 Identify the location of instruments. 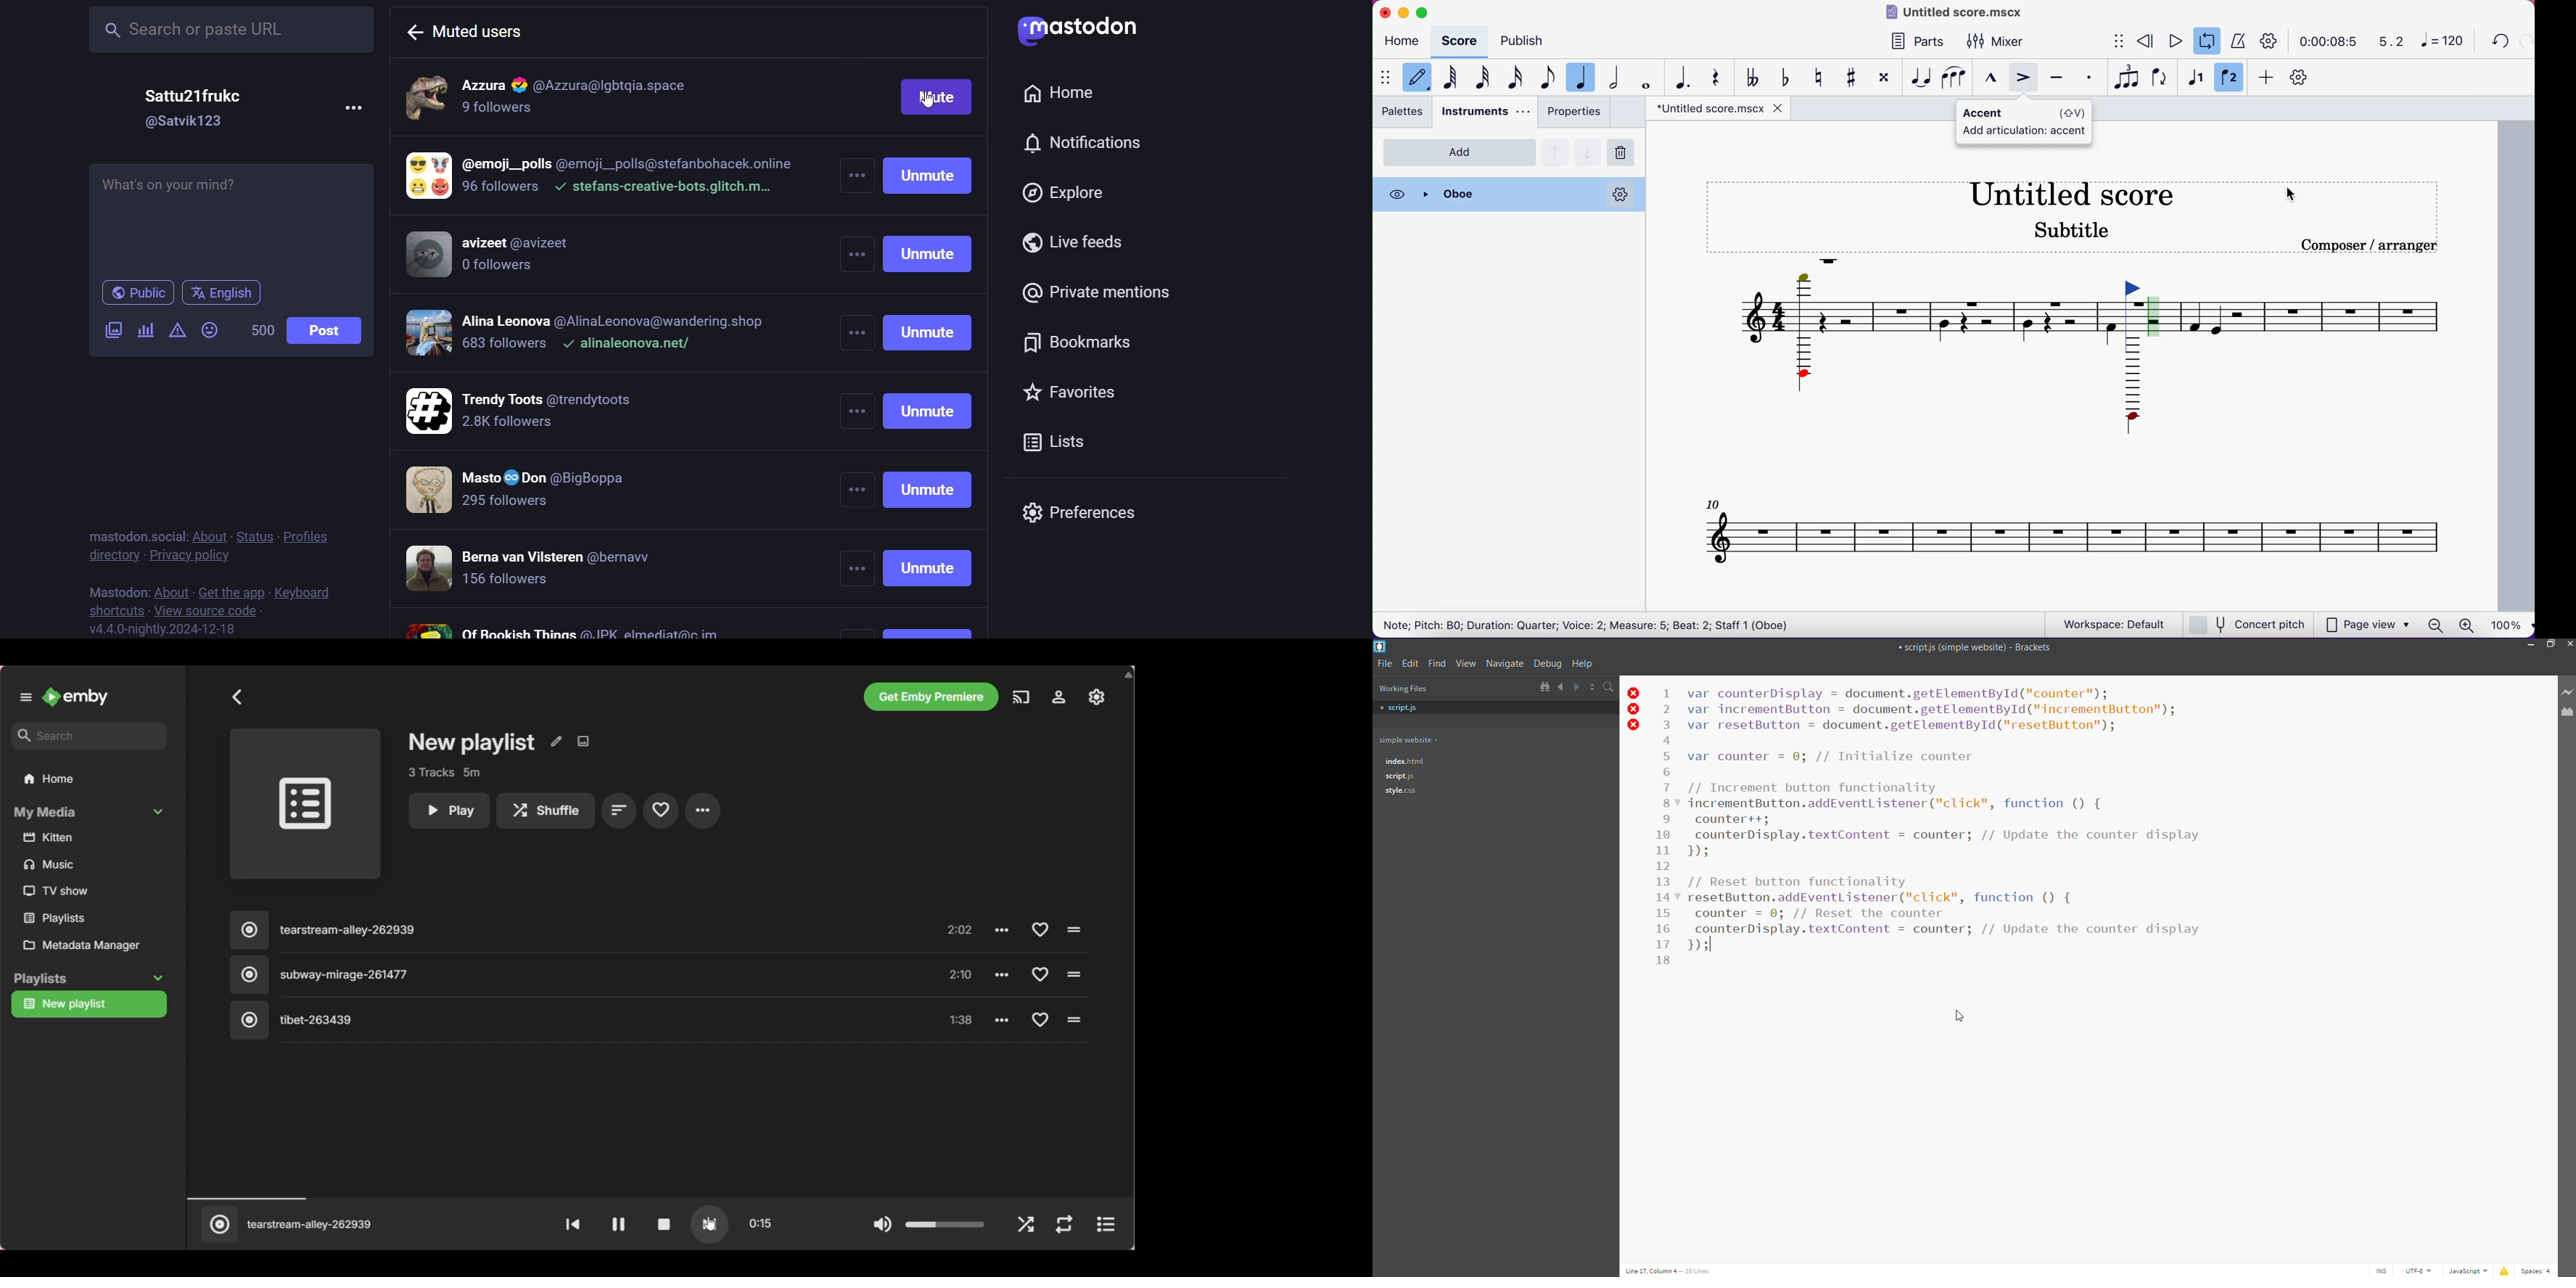
(1484, 113).